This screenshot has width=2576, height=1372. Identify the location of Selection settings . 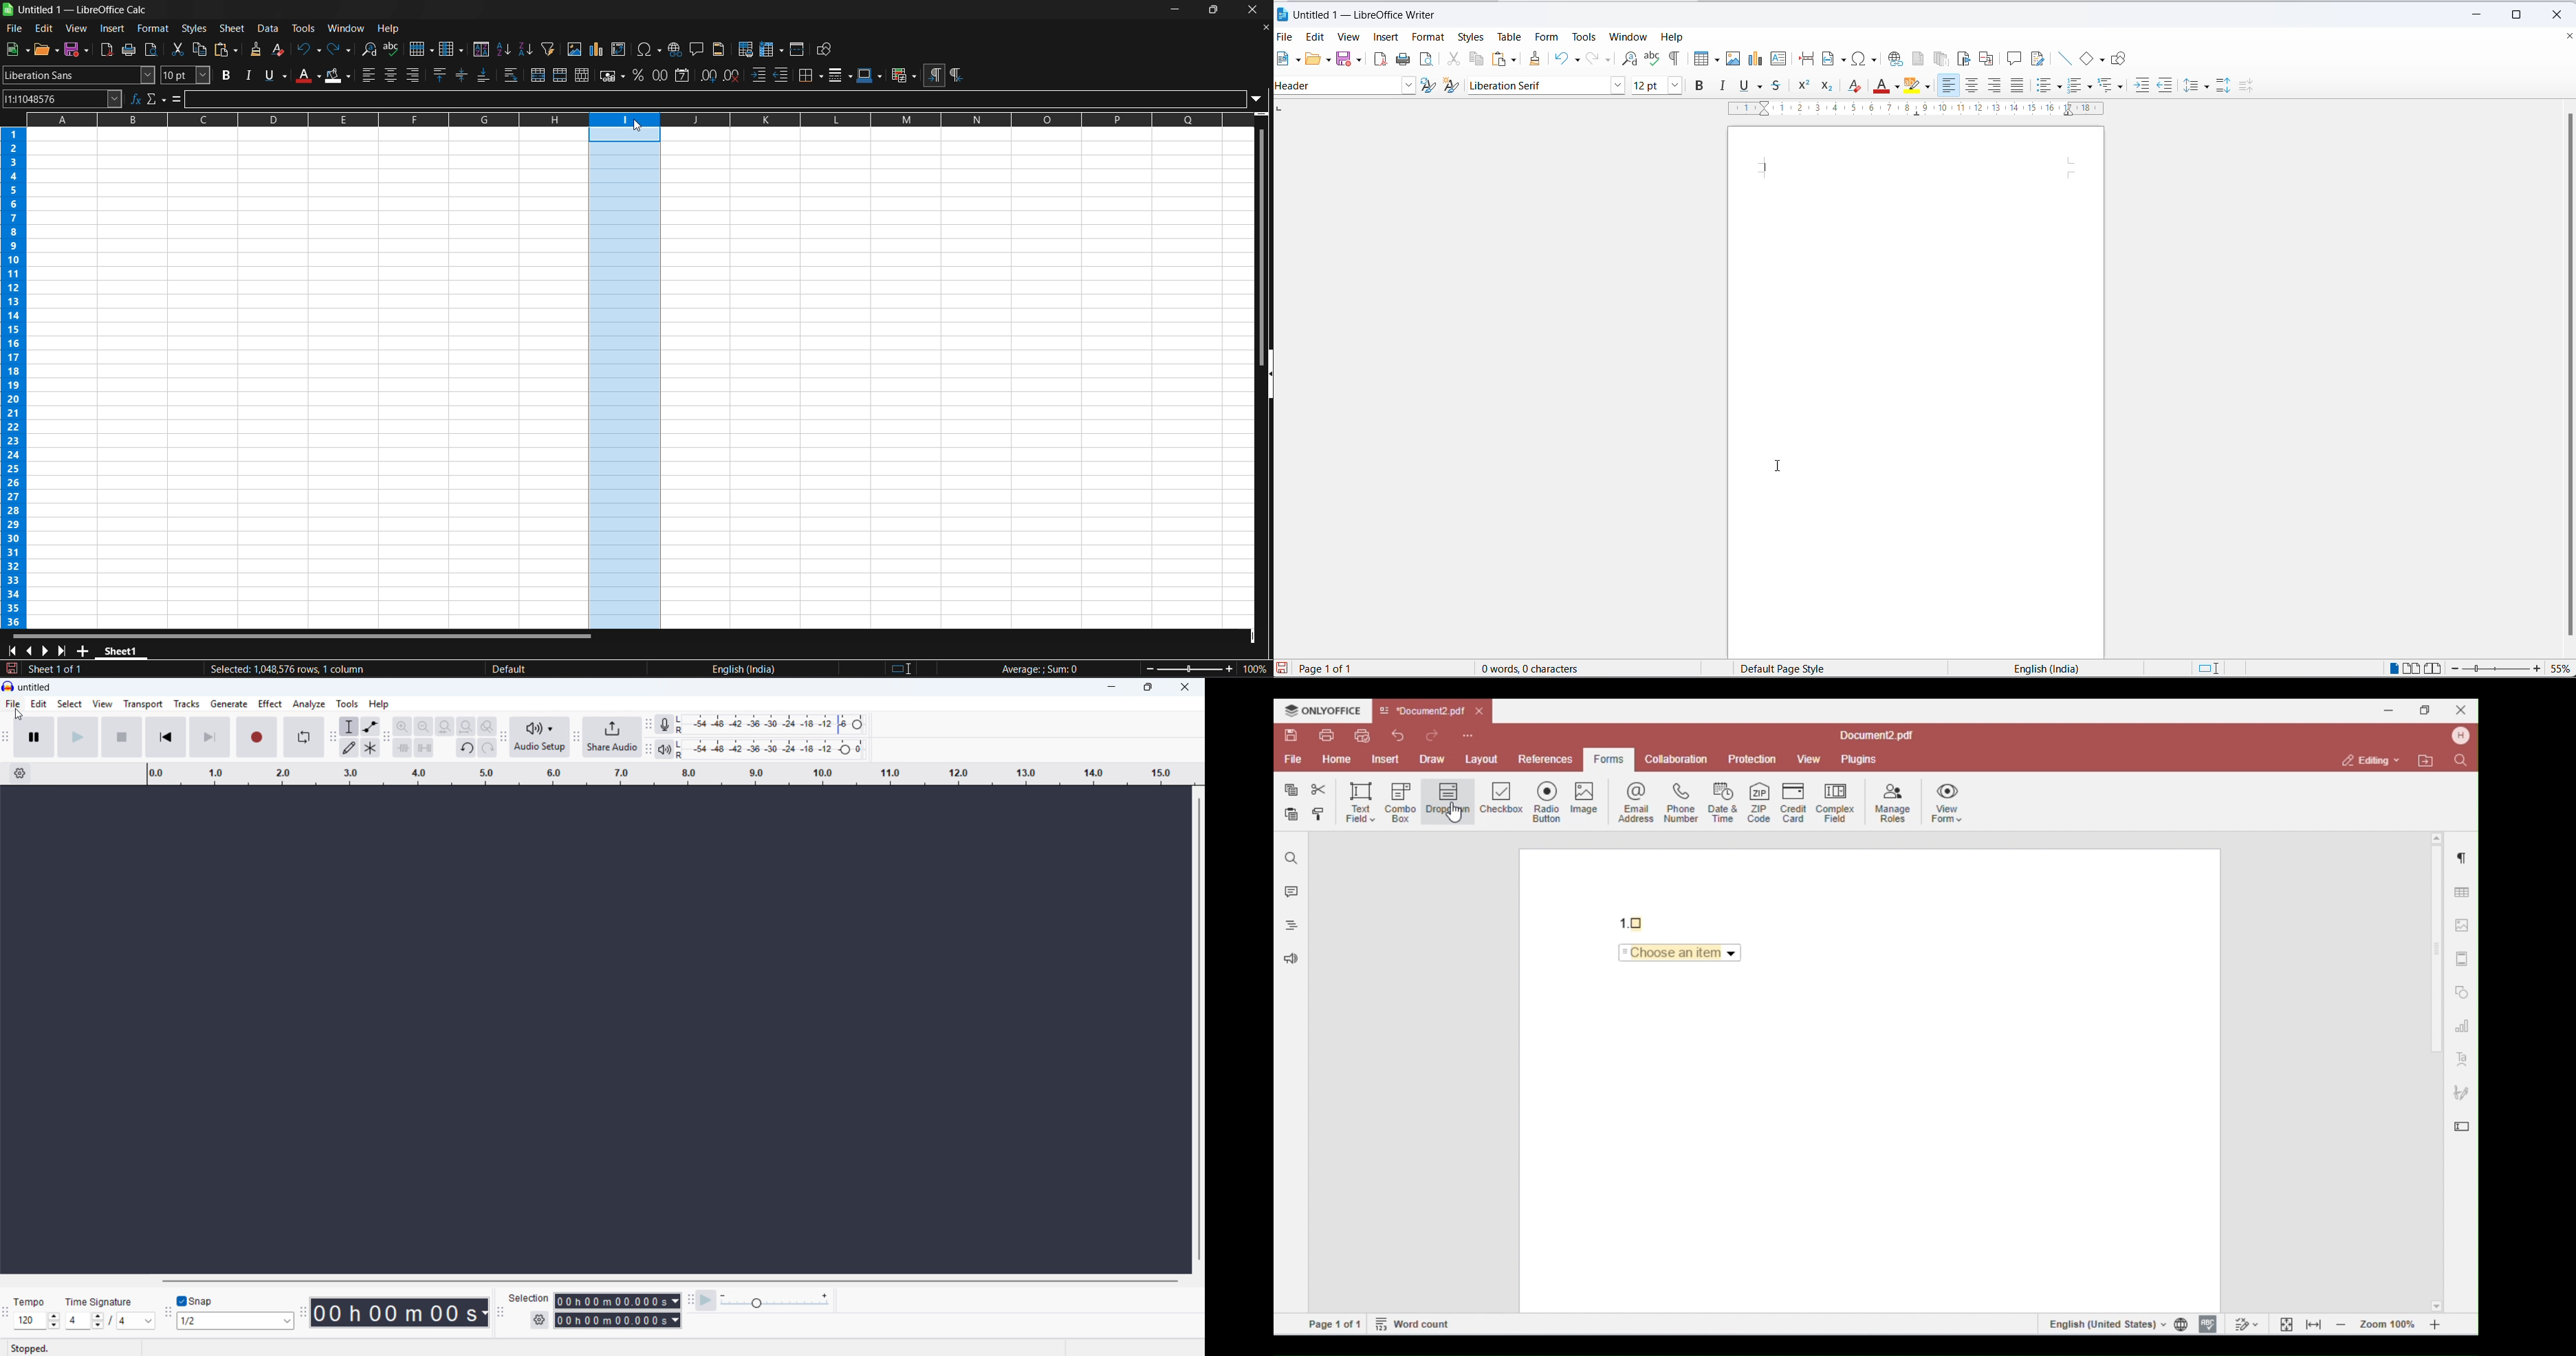
(540, 1320).